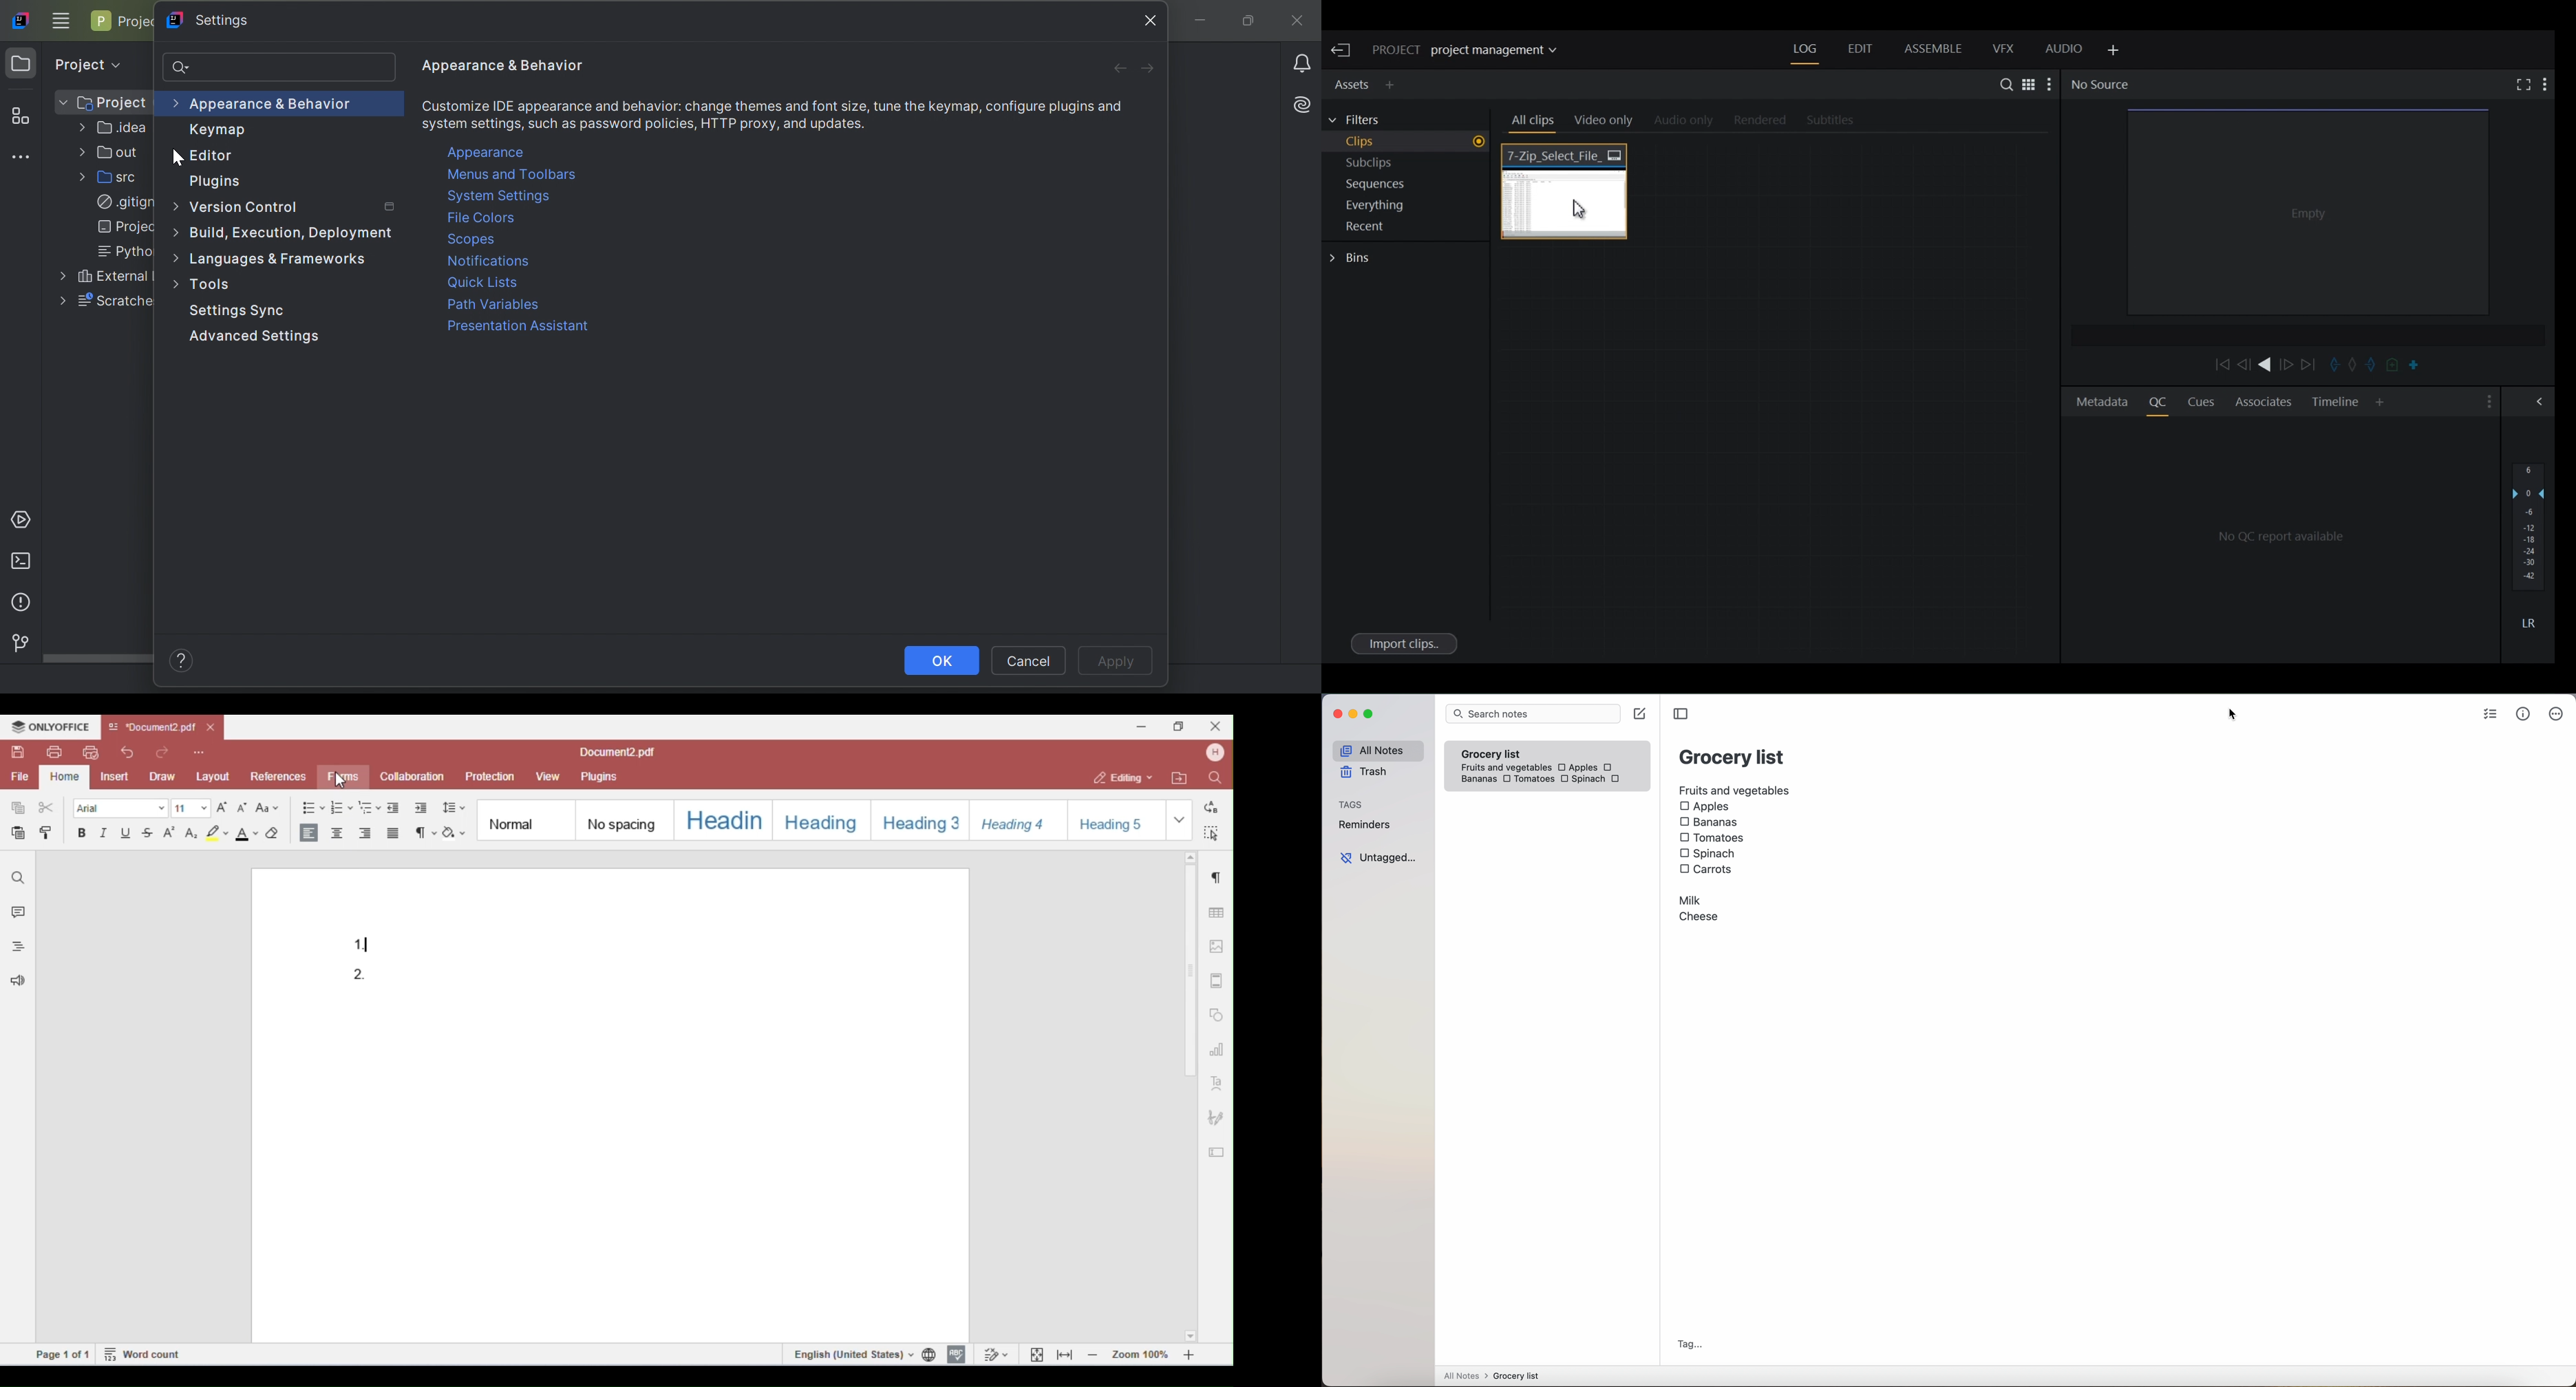 The width and height of the screenshot is (2576, 1400). I want to click on Notifications, so click(1304, 63).